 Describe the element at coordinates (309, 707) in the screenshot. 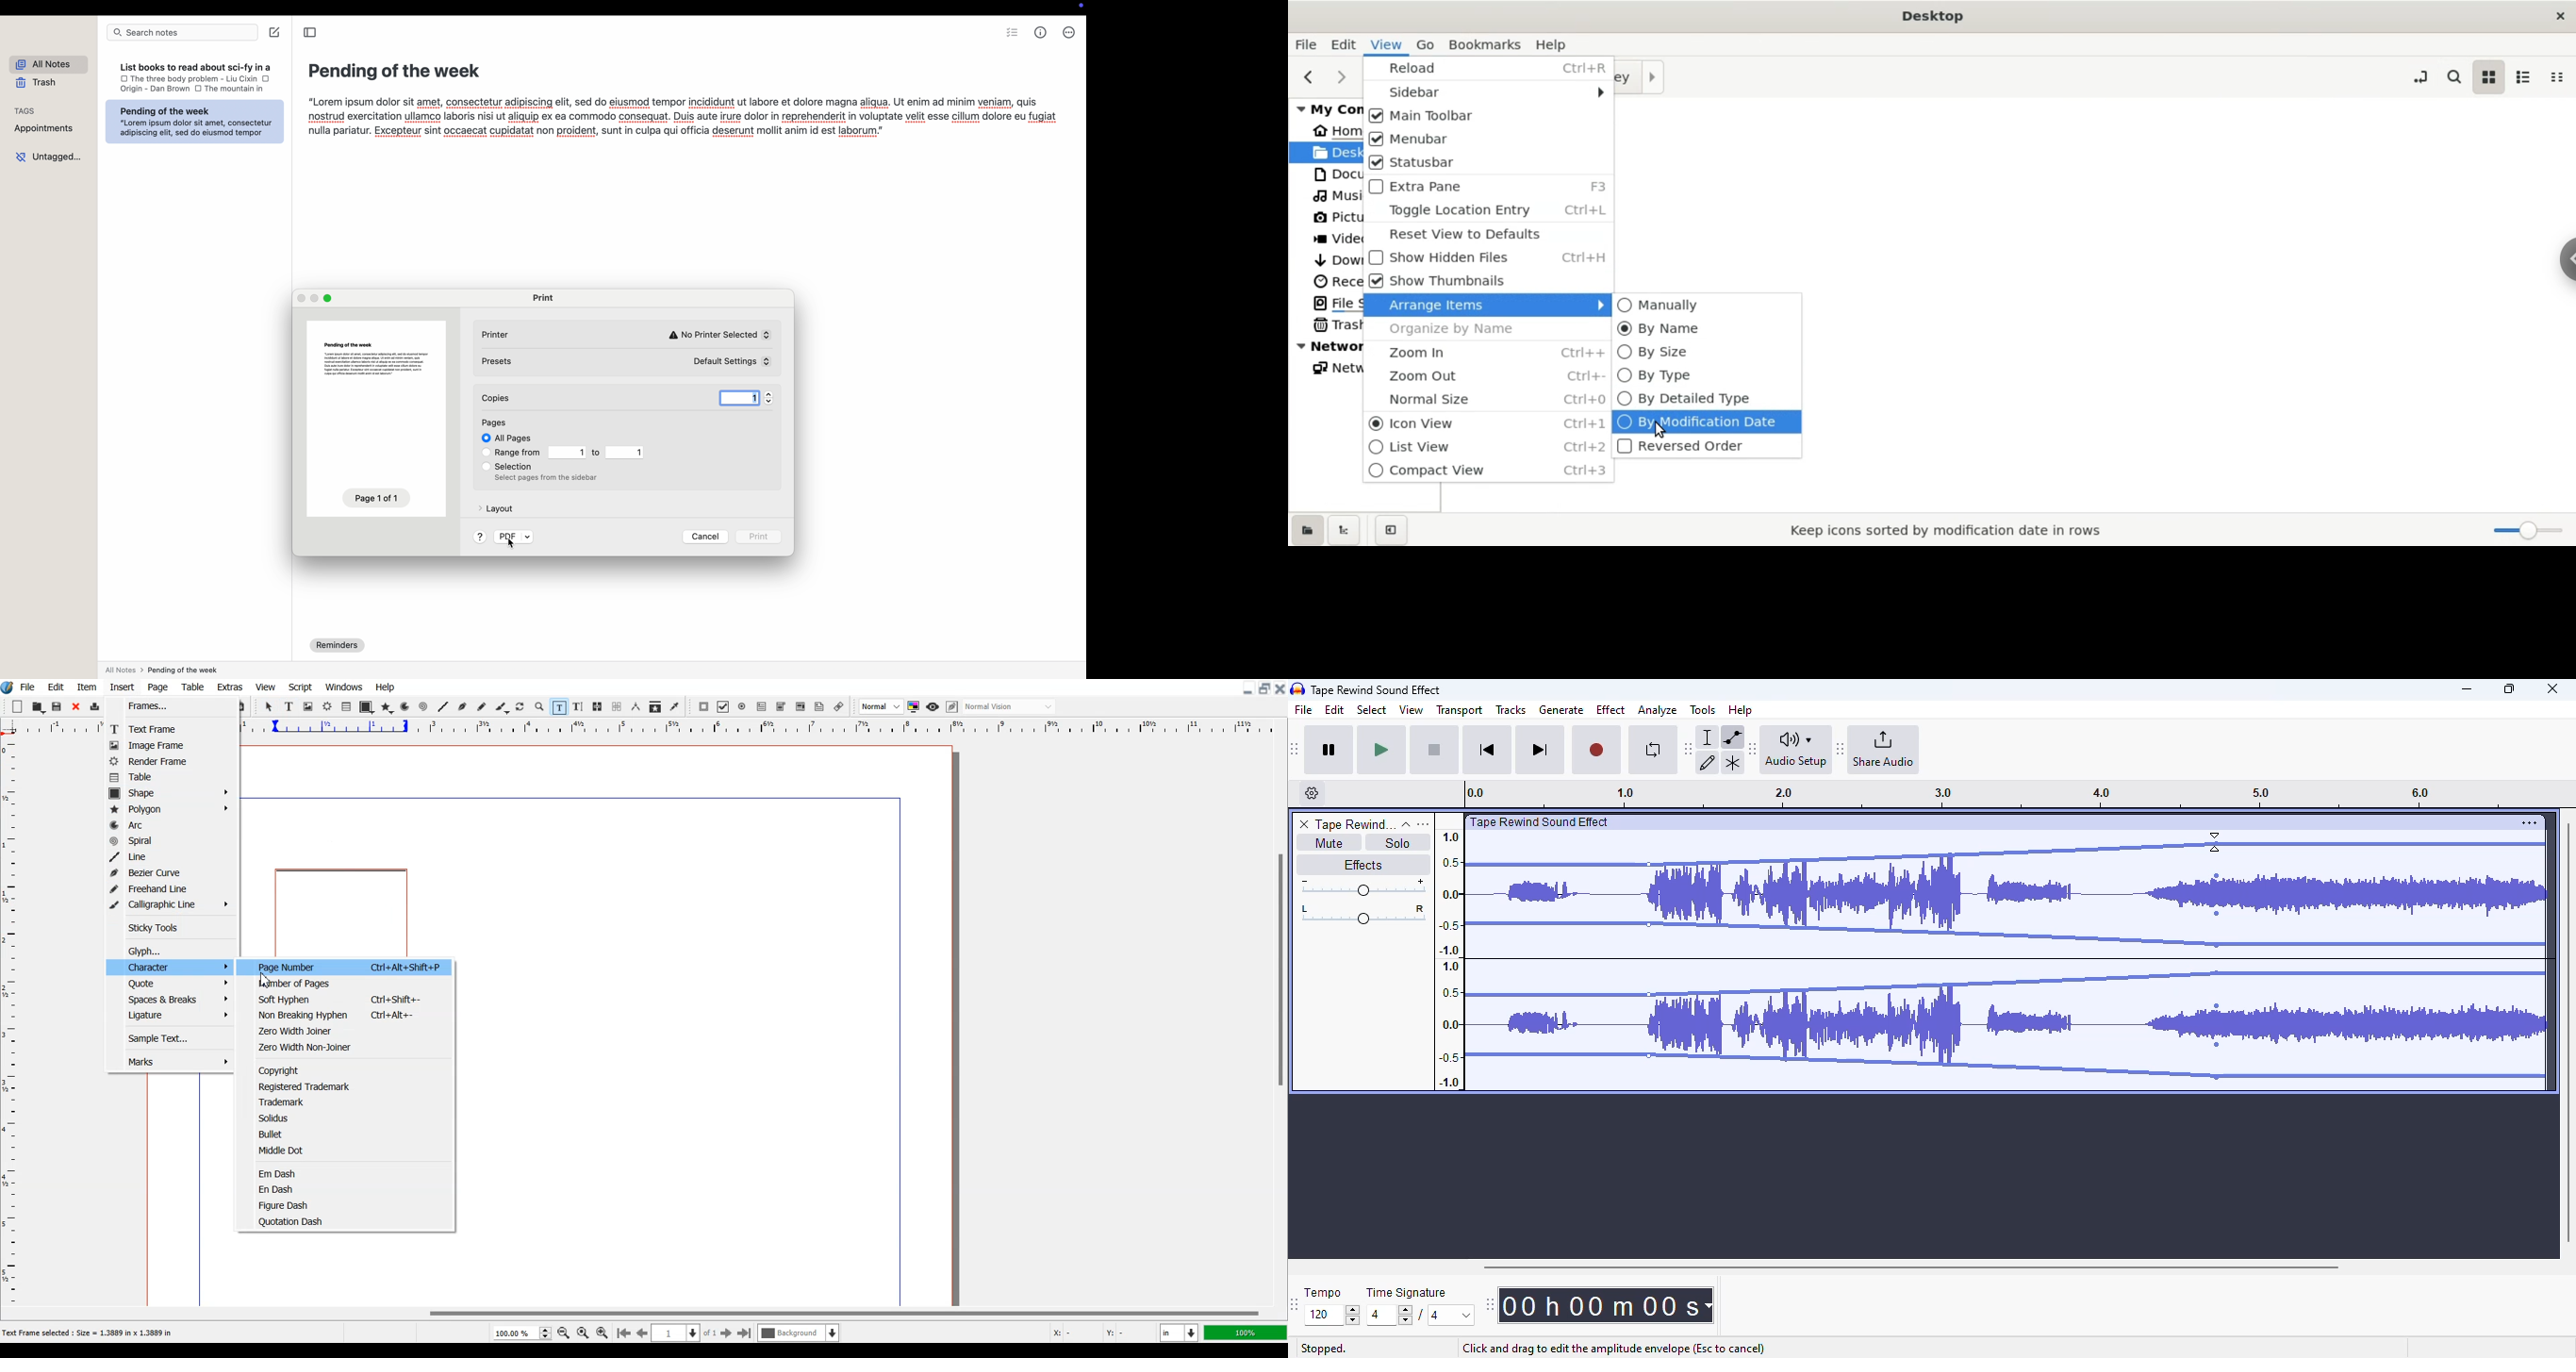

I see `Image Frame` at that location.